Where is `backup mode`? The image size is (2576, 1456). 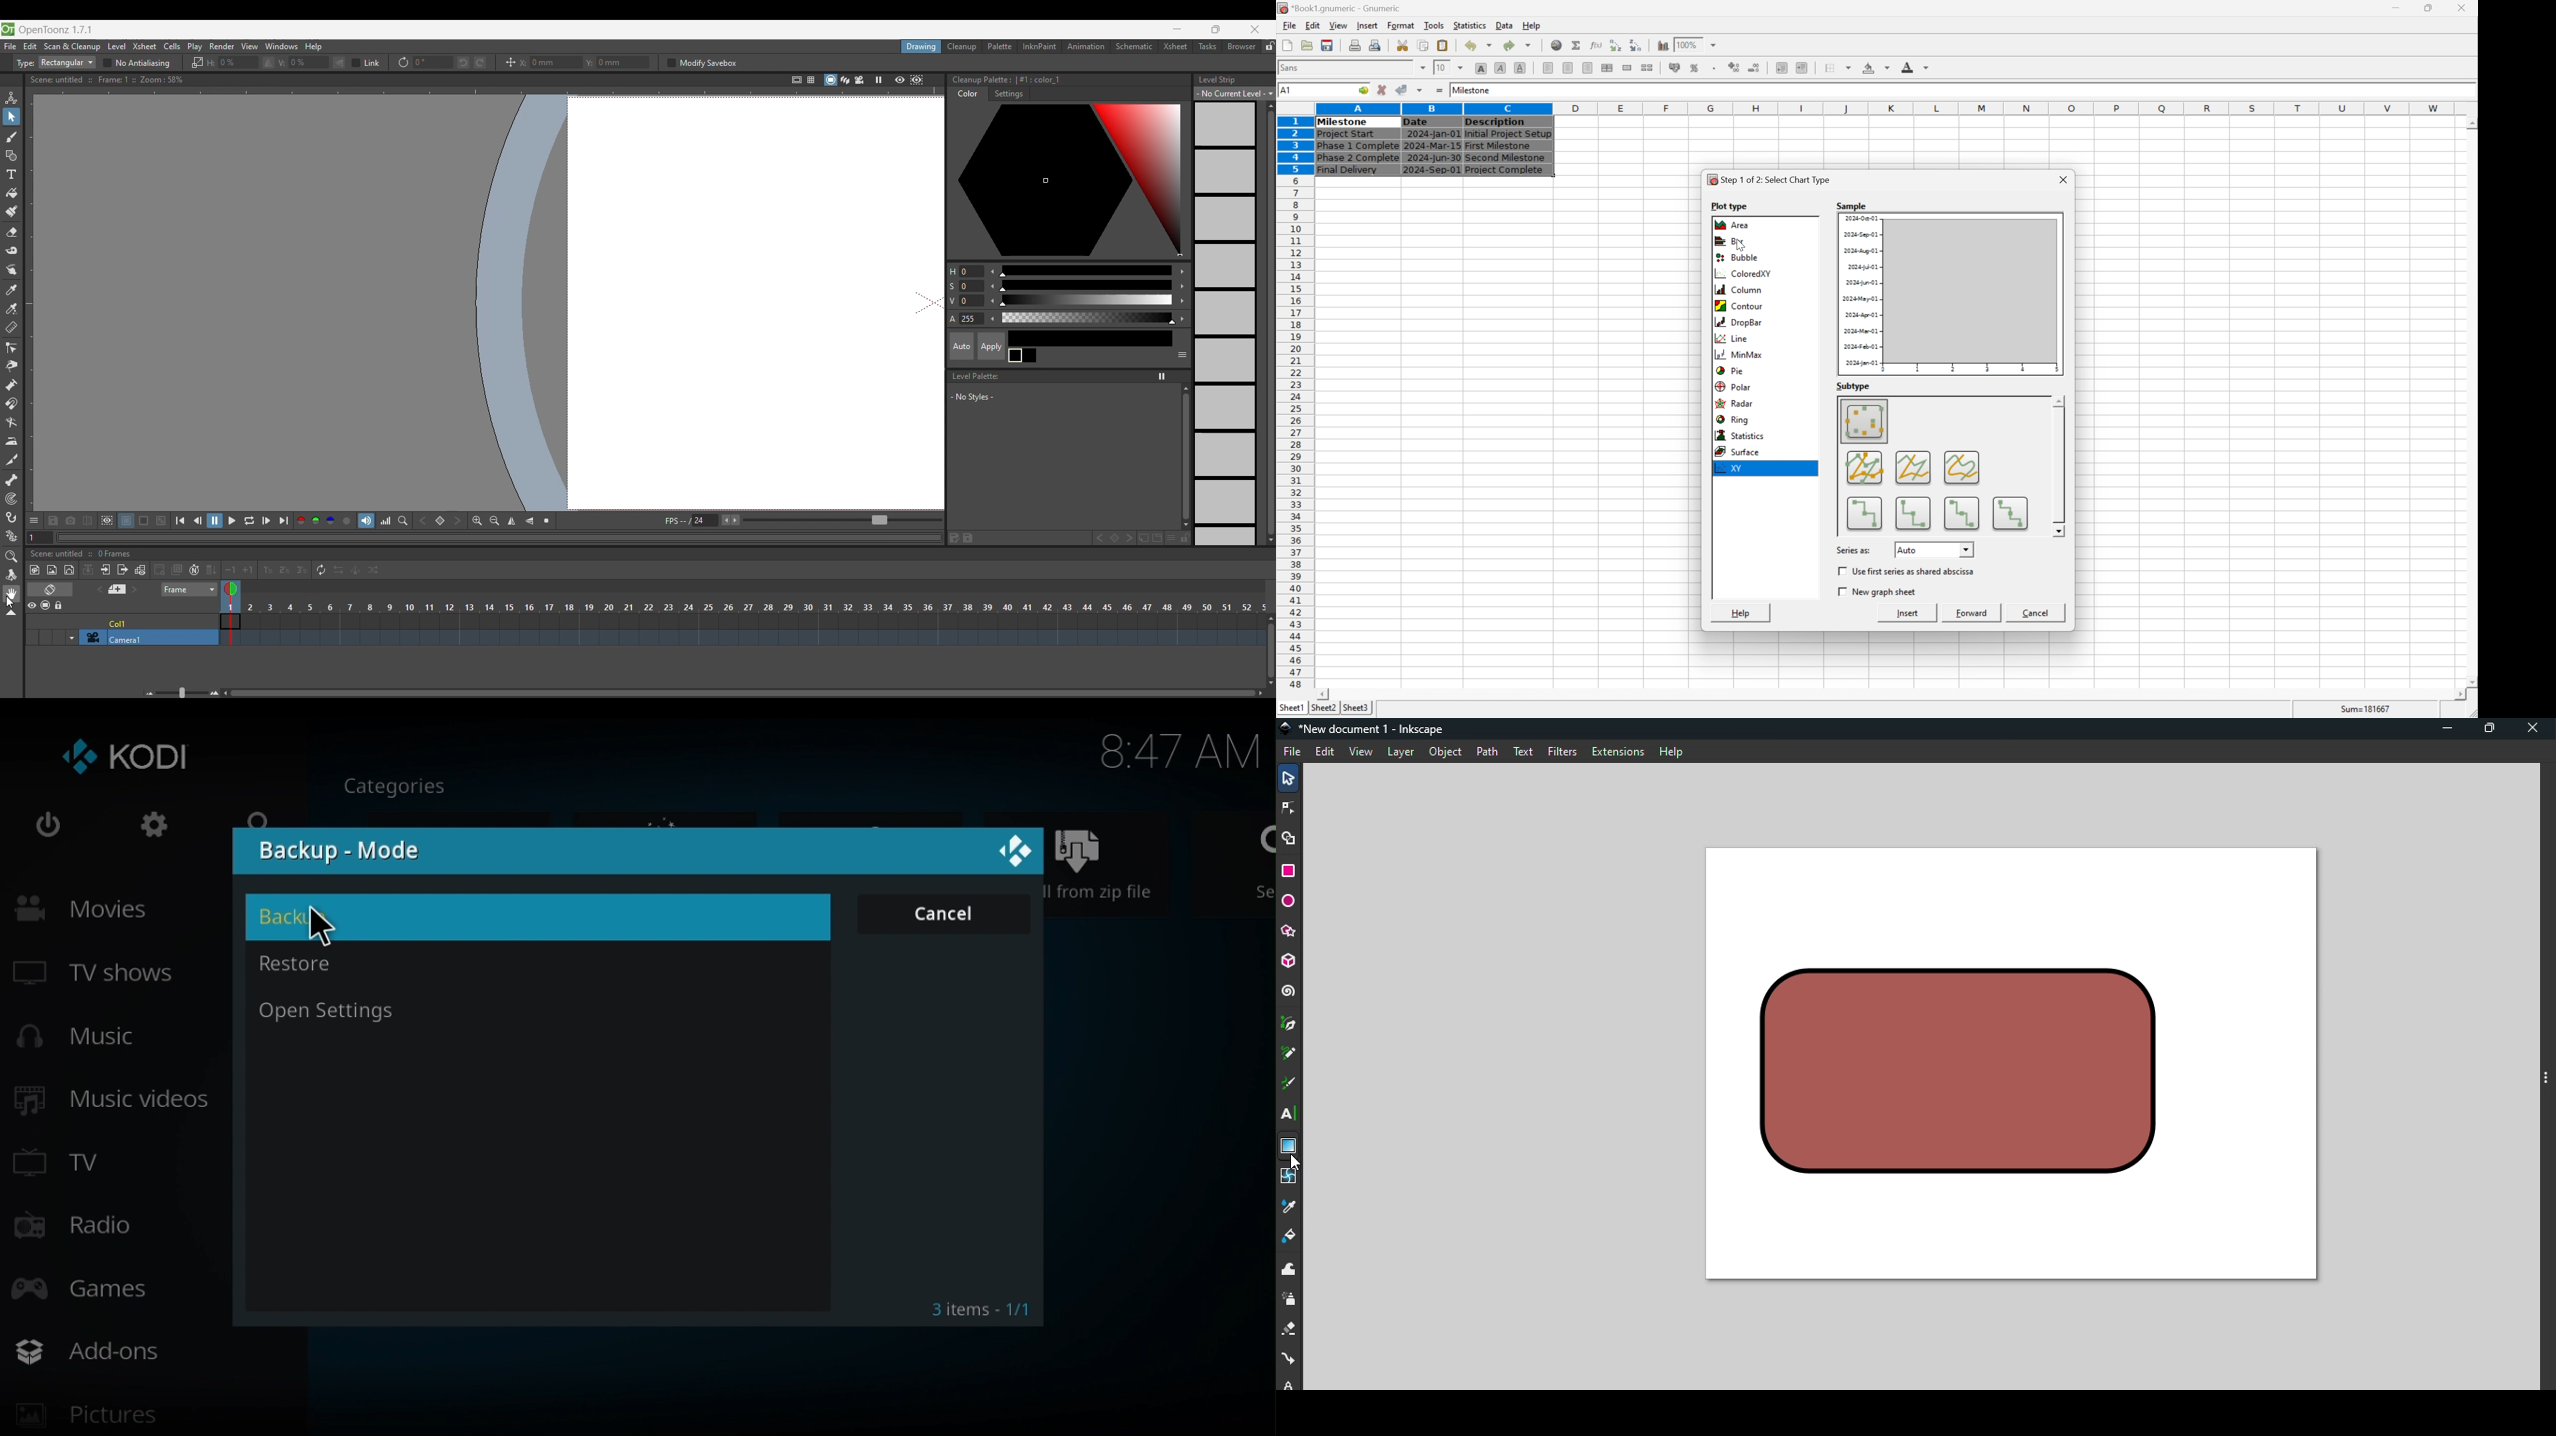 backup mode is located at coordinates (347, 851).